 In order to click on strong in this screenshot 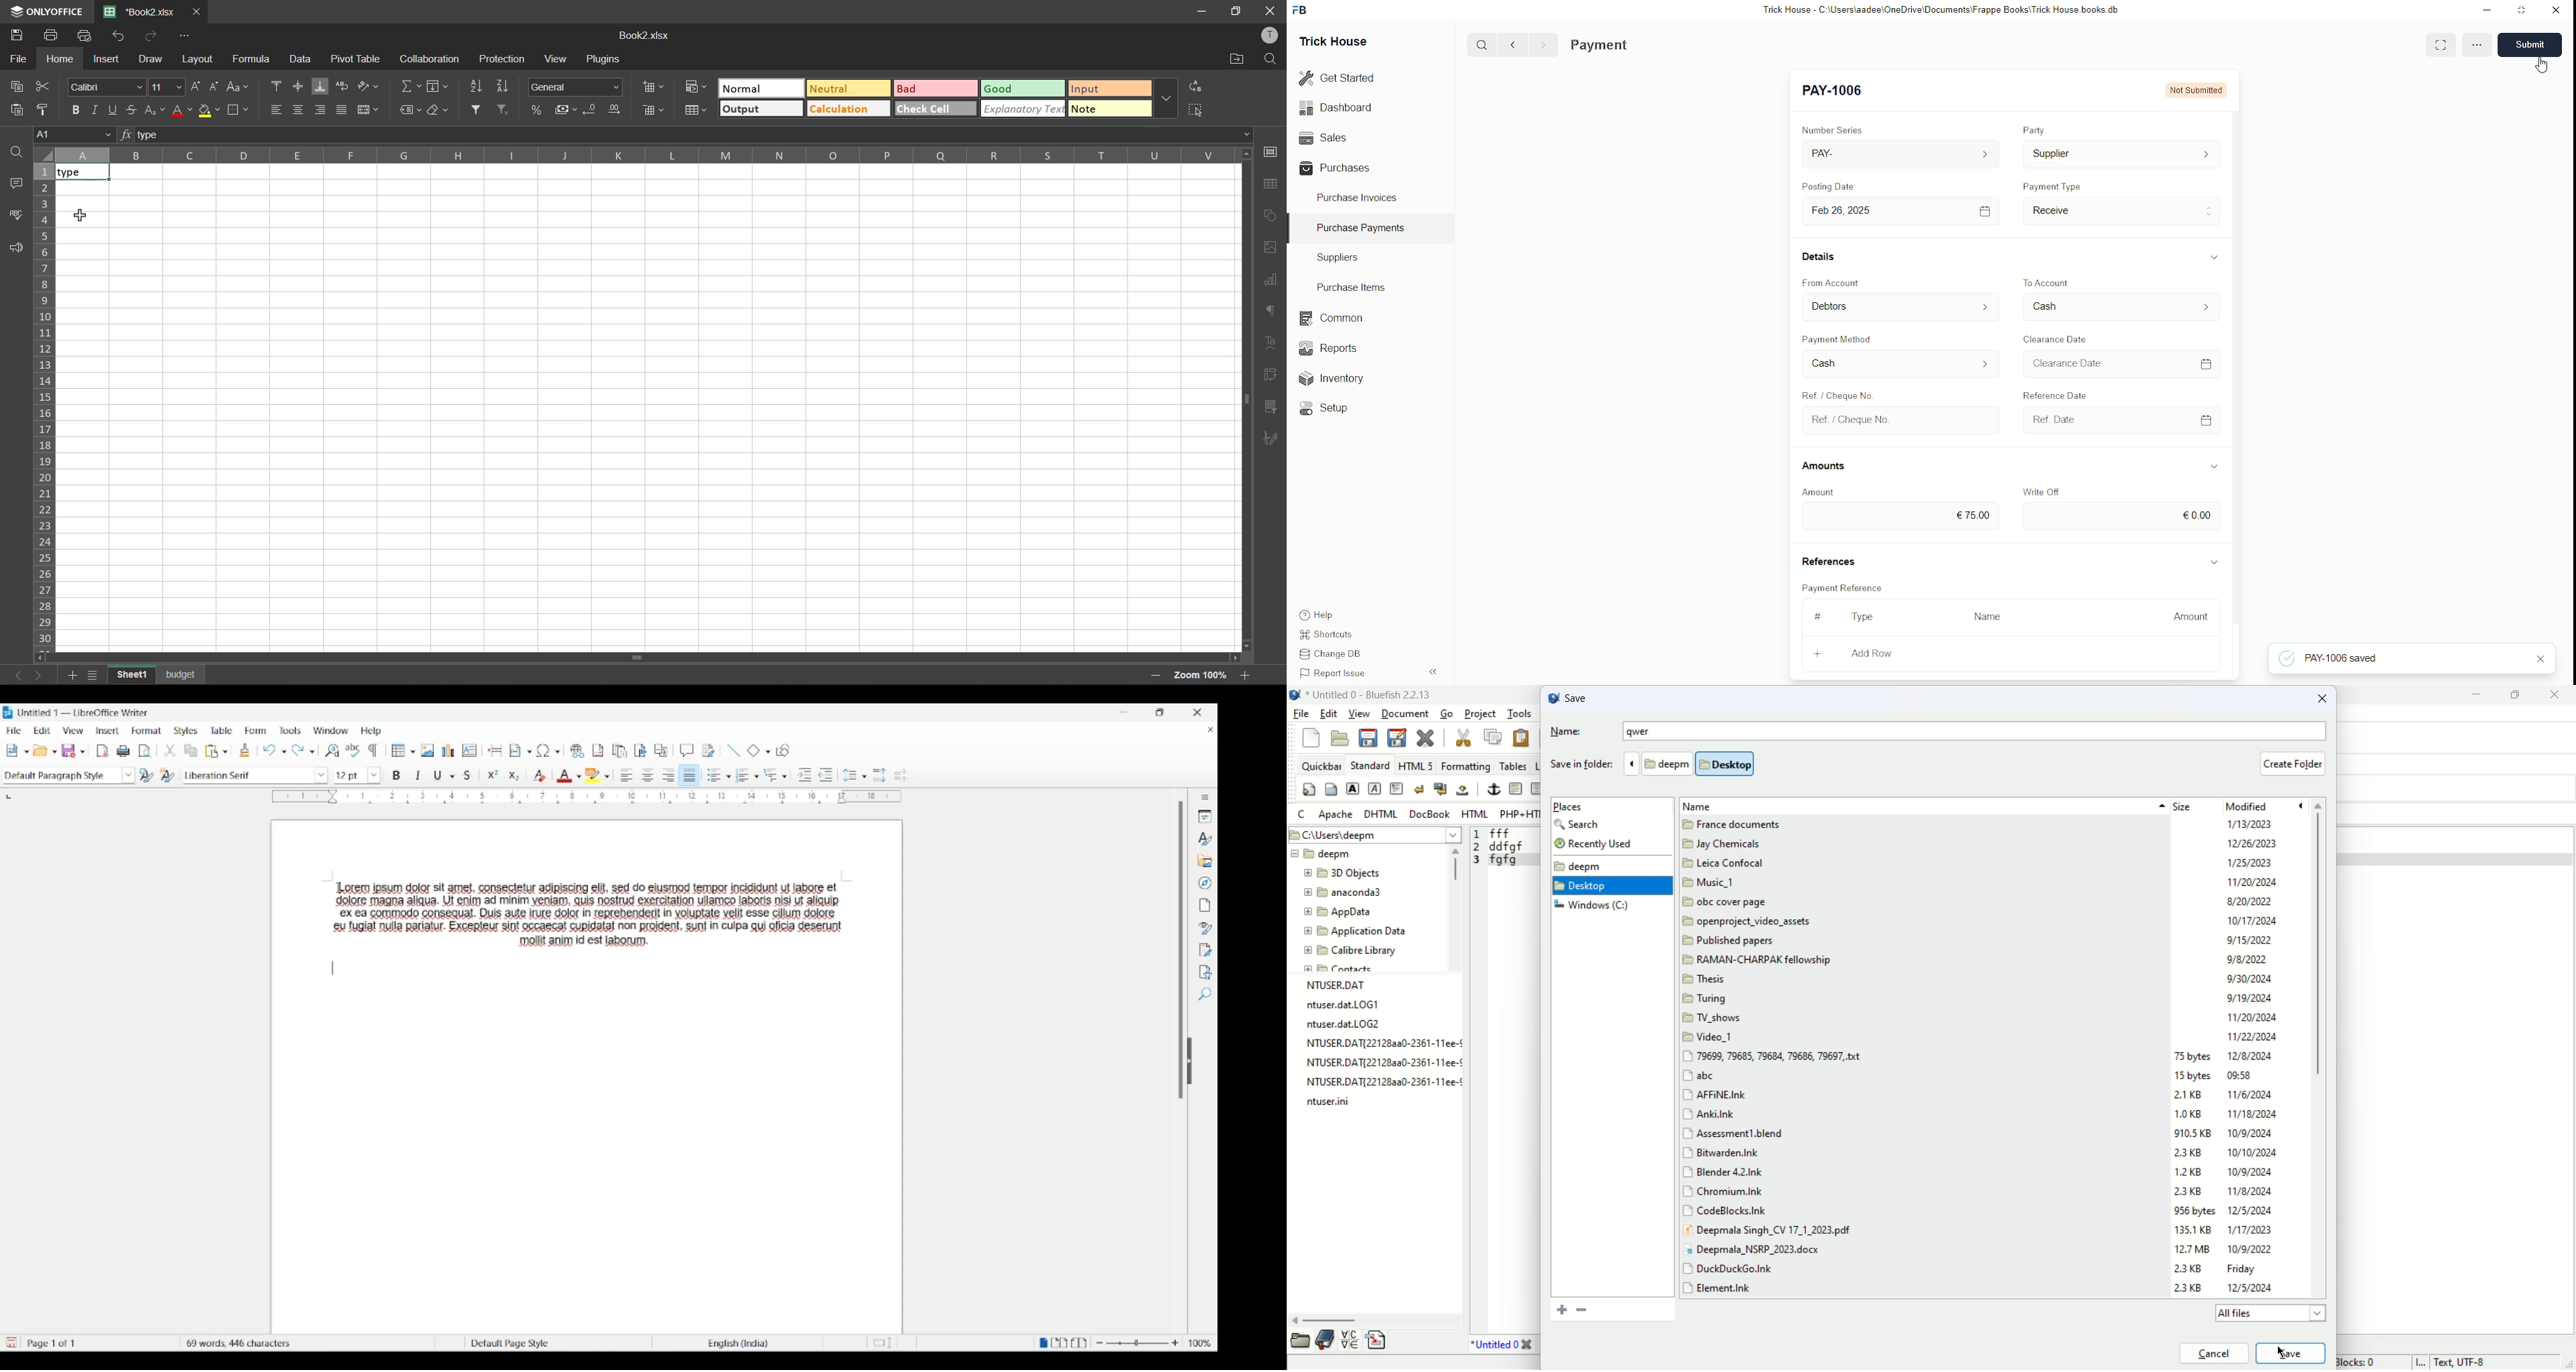, I will do `click(1352, 788)`.